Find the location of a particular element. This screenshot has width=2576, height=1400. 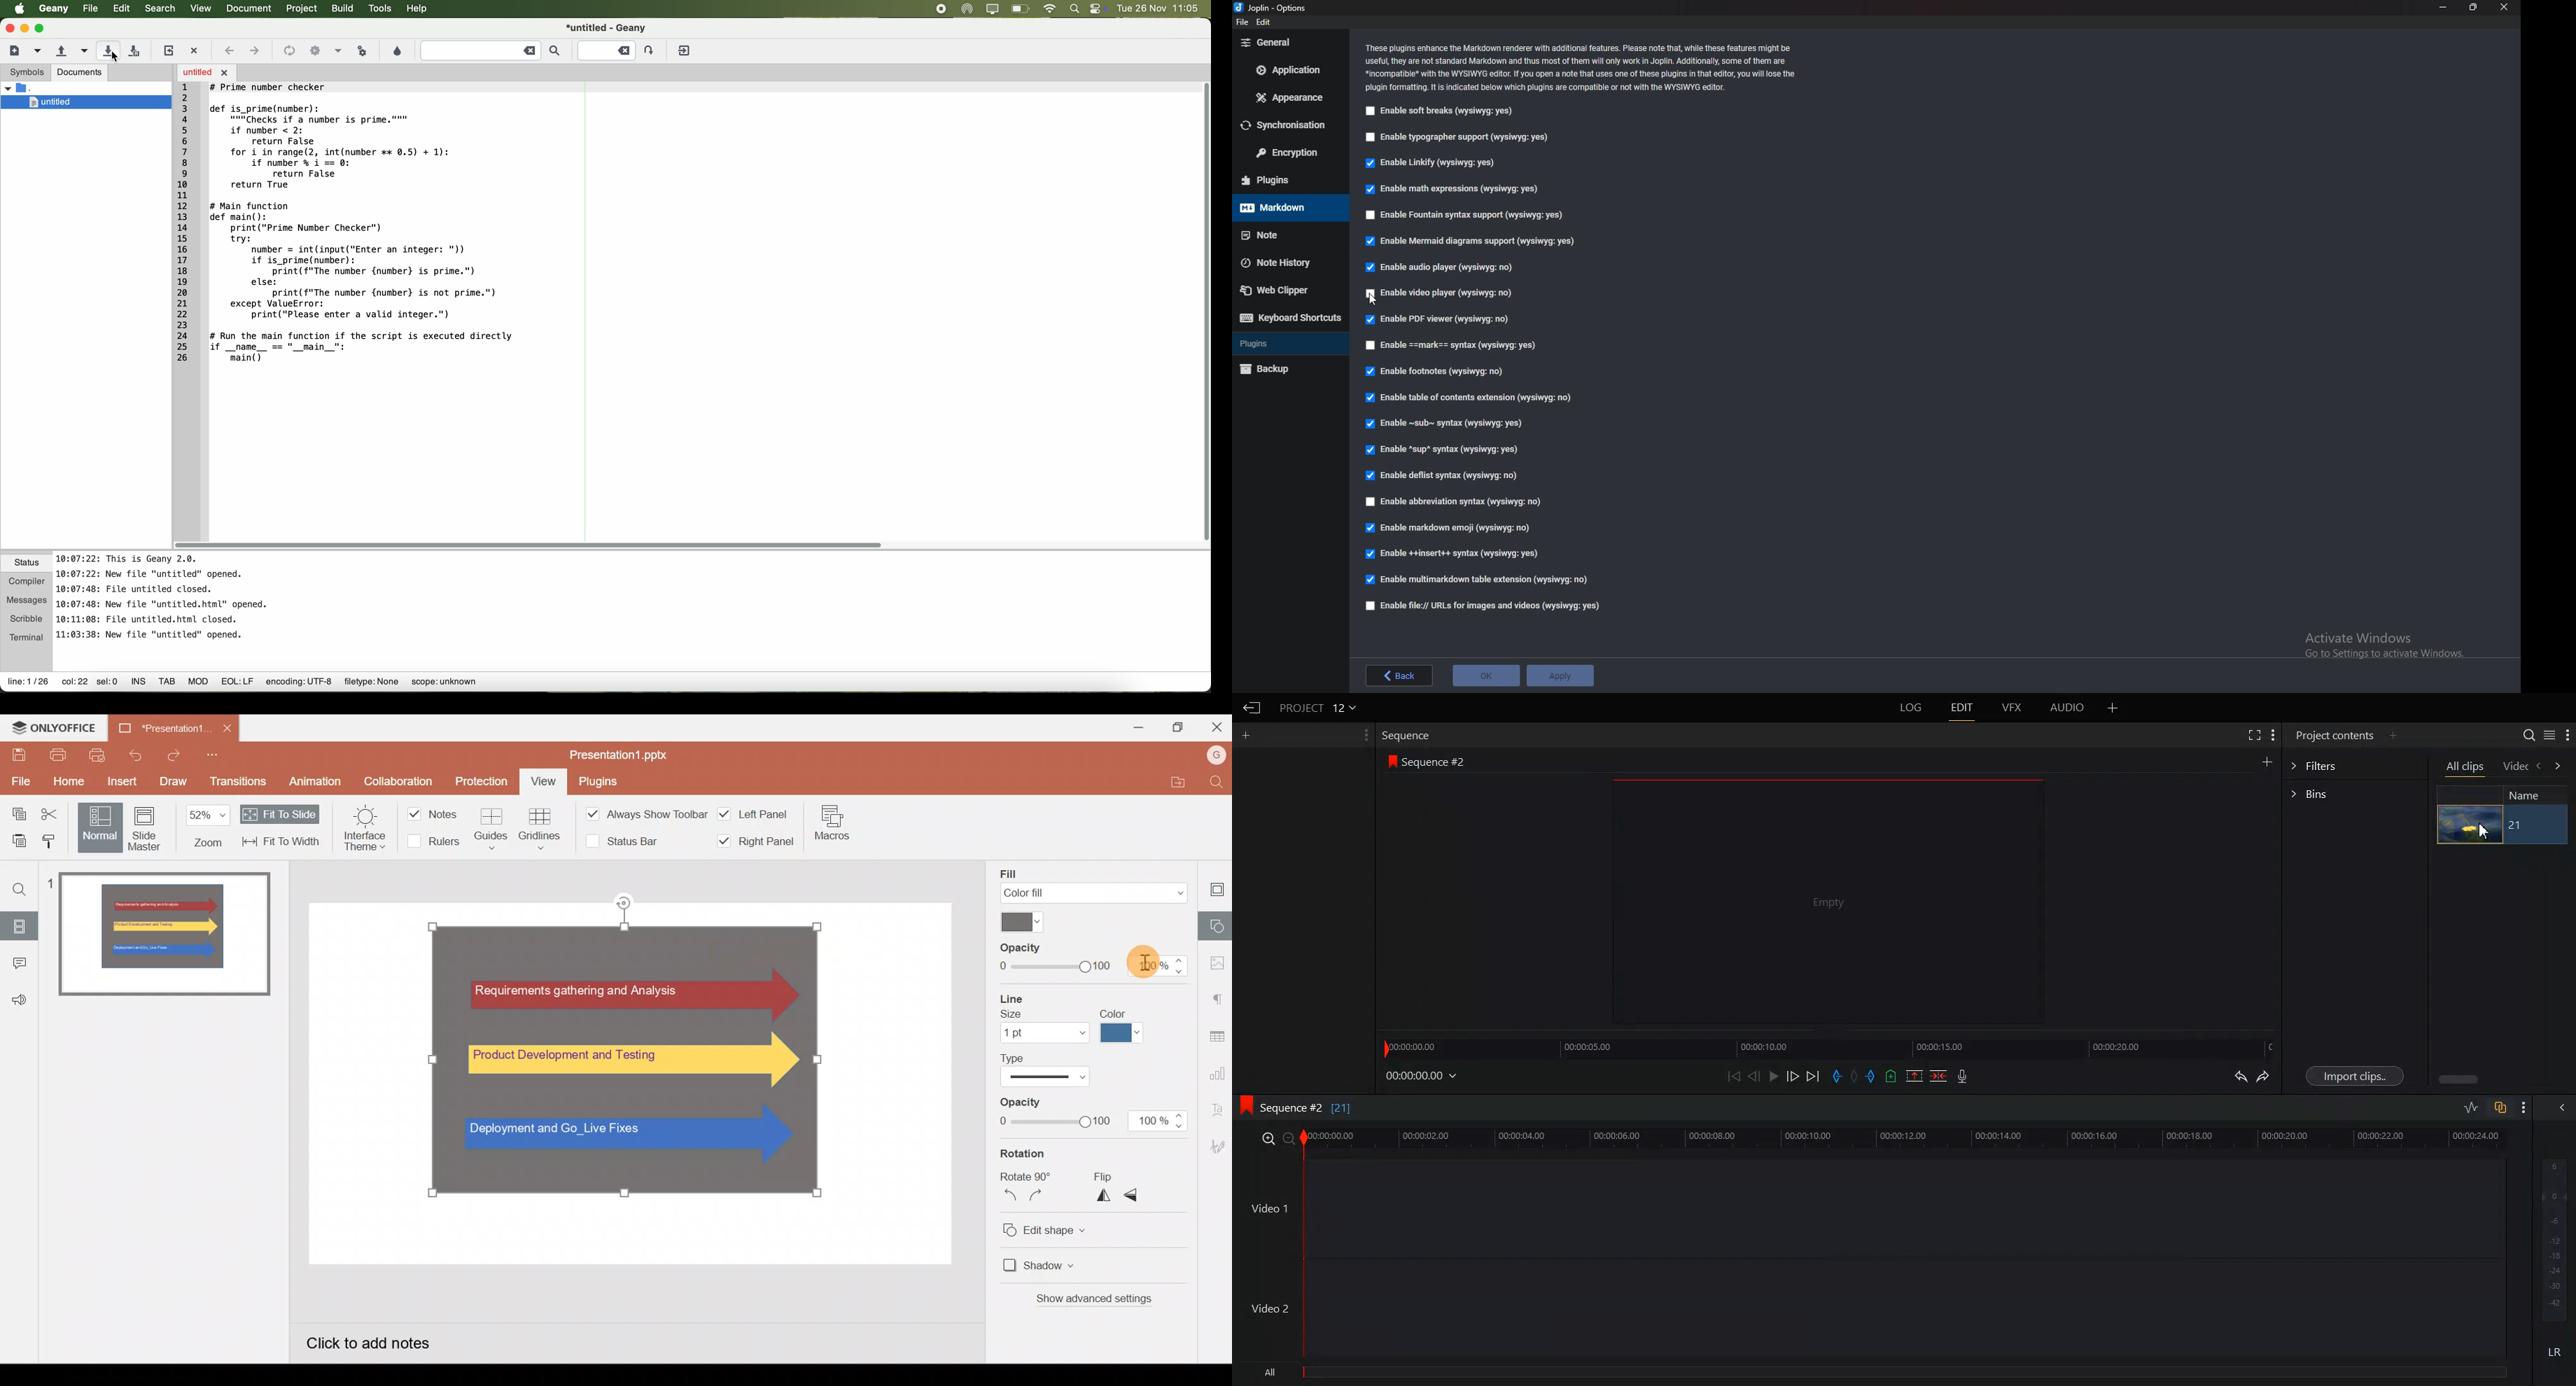

ONLYOFFICE is located at coordinates (55, 728).